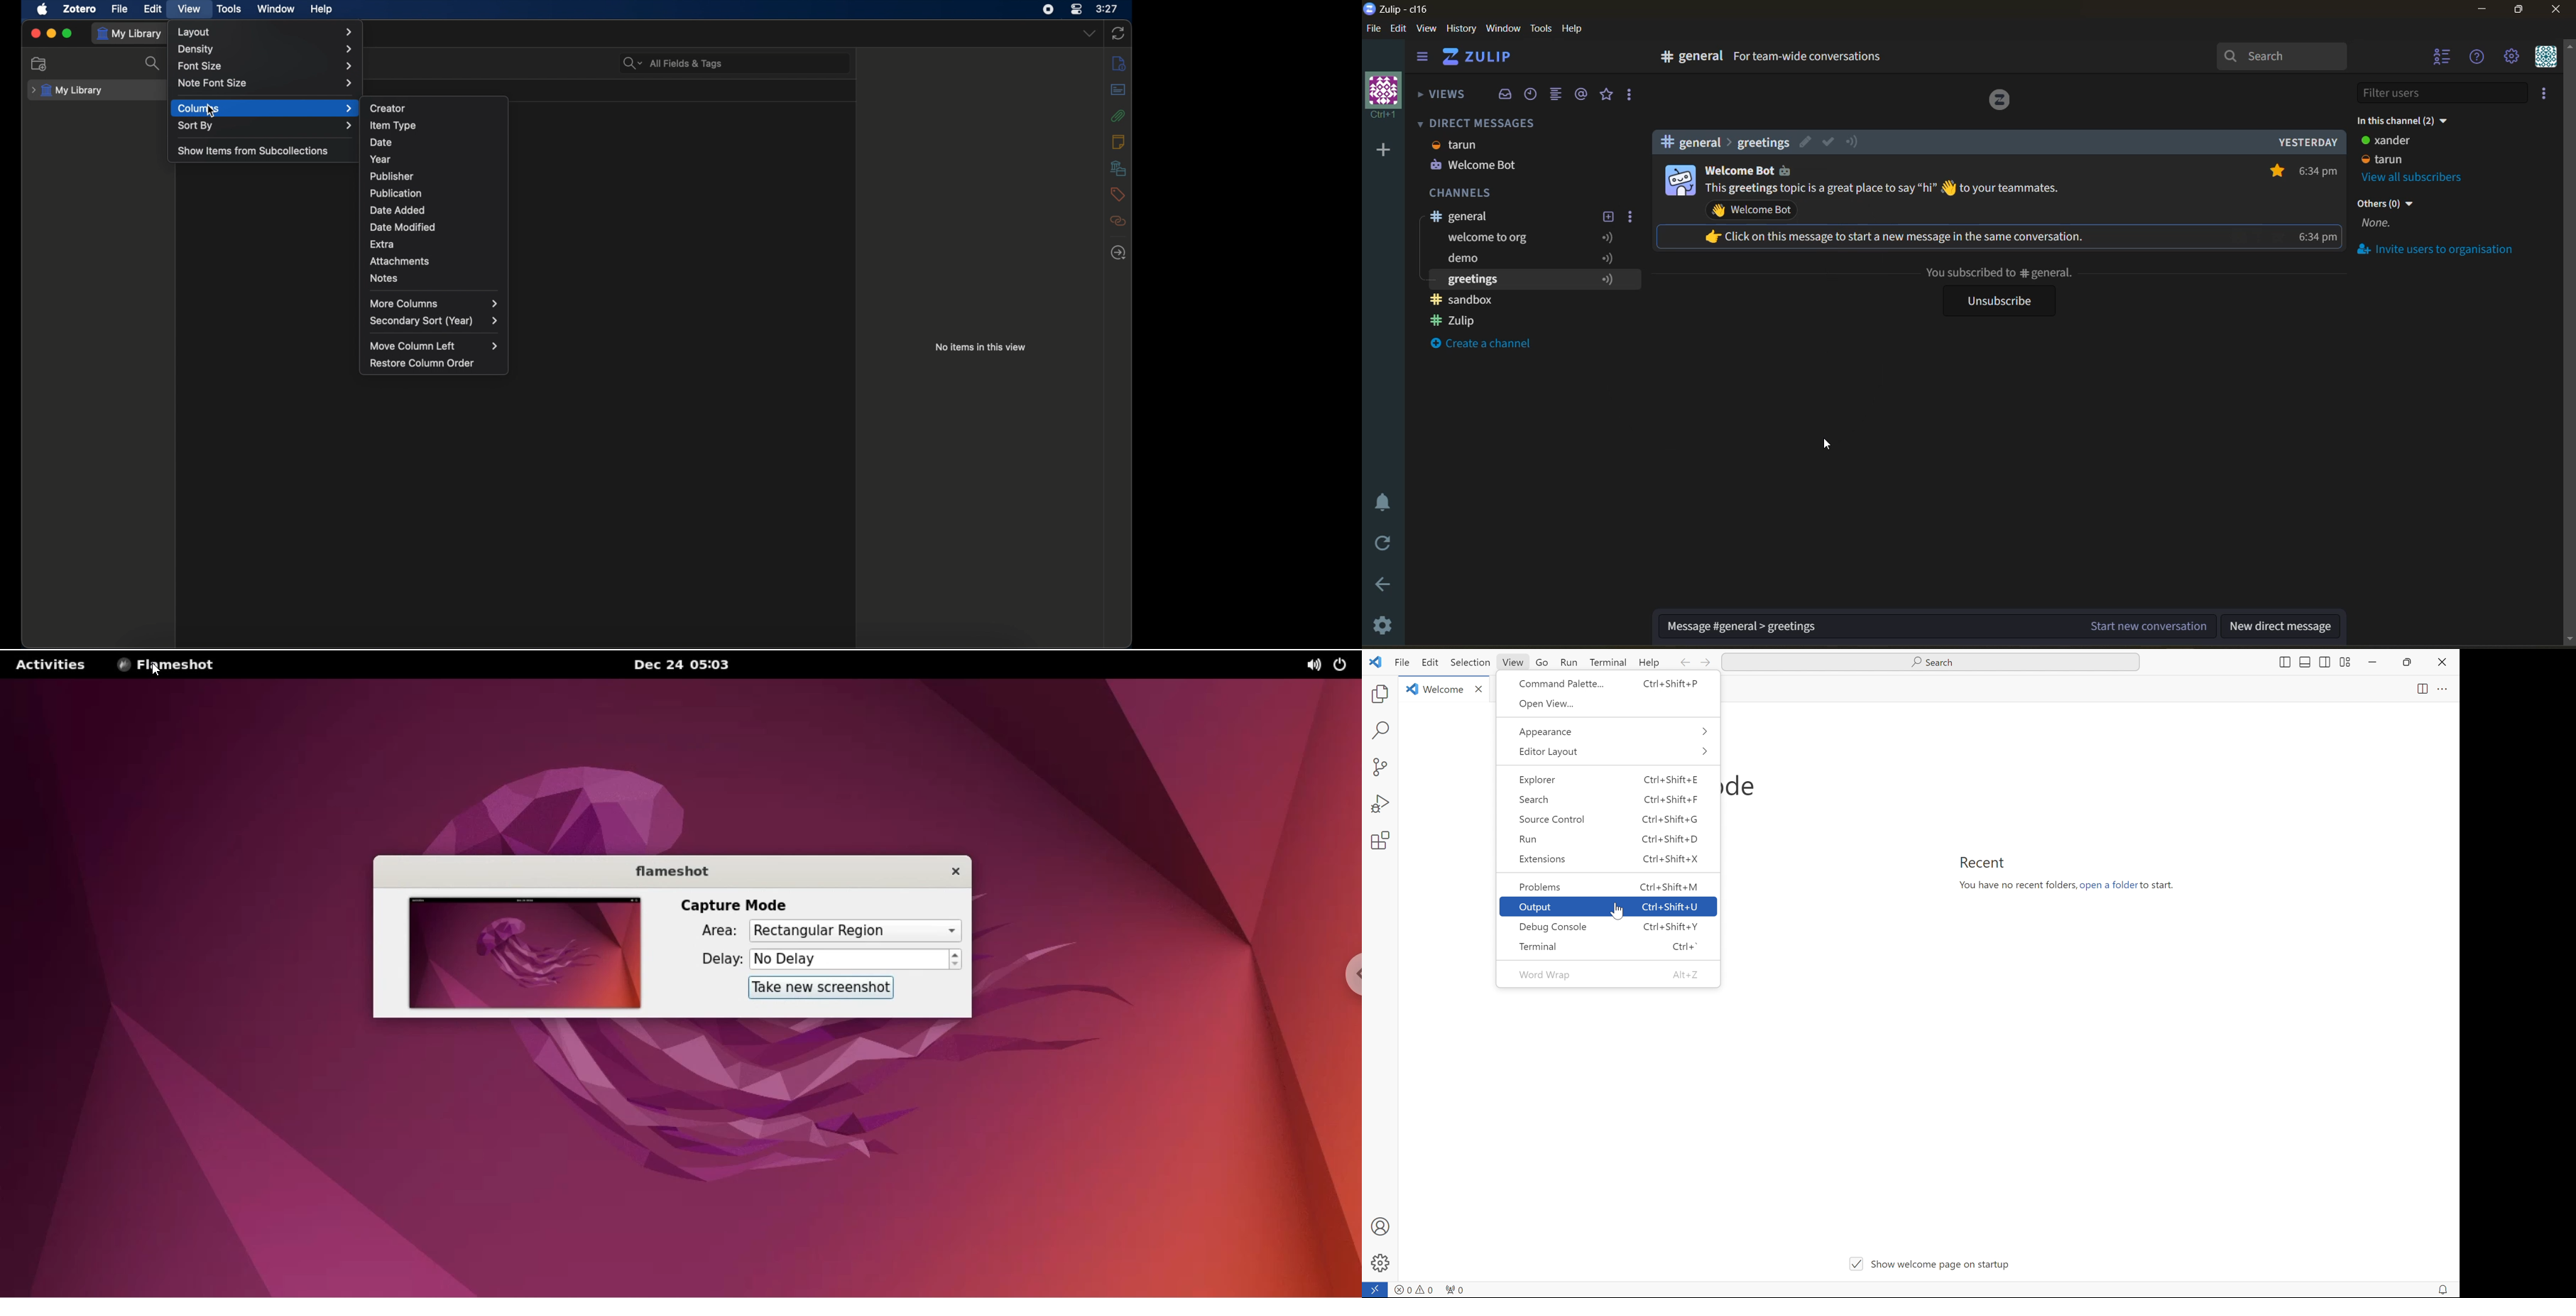 The image size is (2576, 1316). Describe the element at coordinates (2446, 93) in the screenshot. I see `filter users` at that location.